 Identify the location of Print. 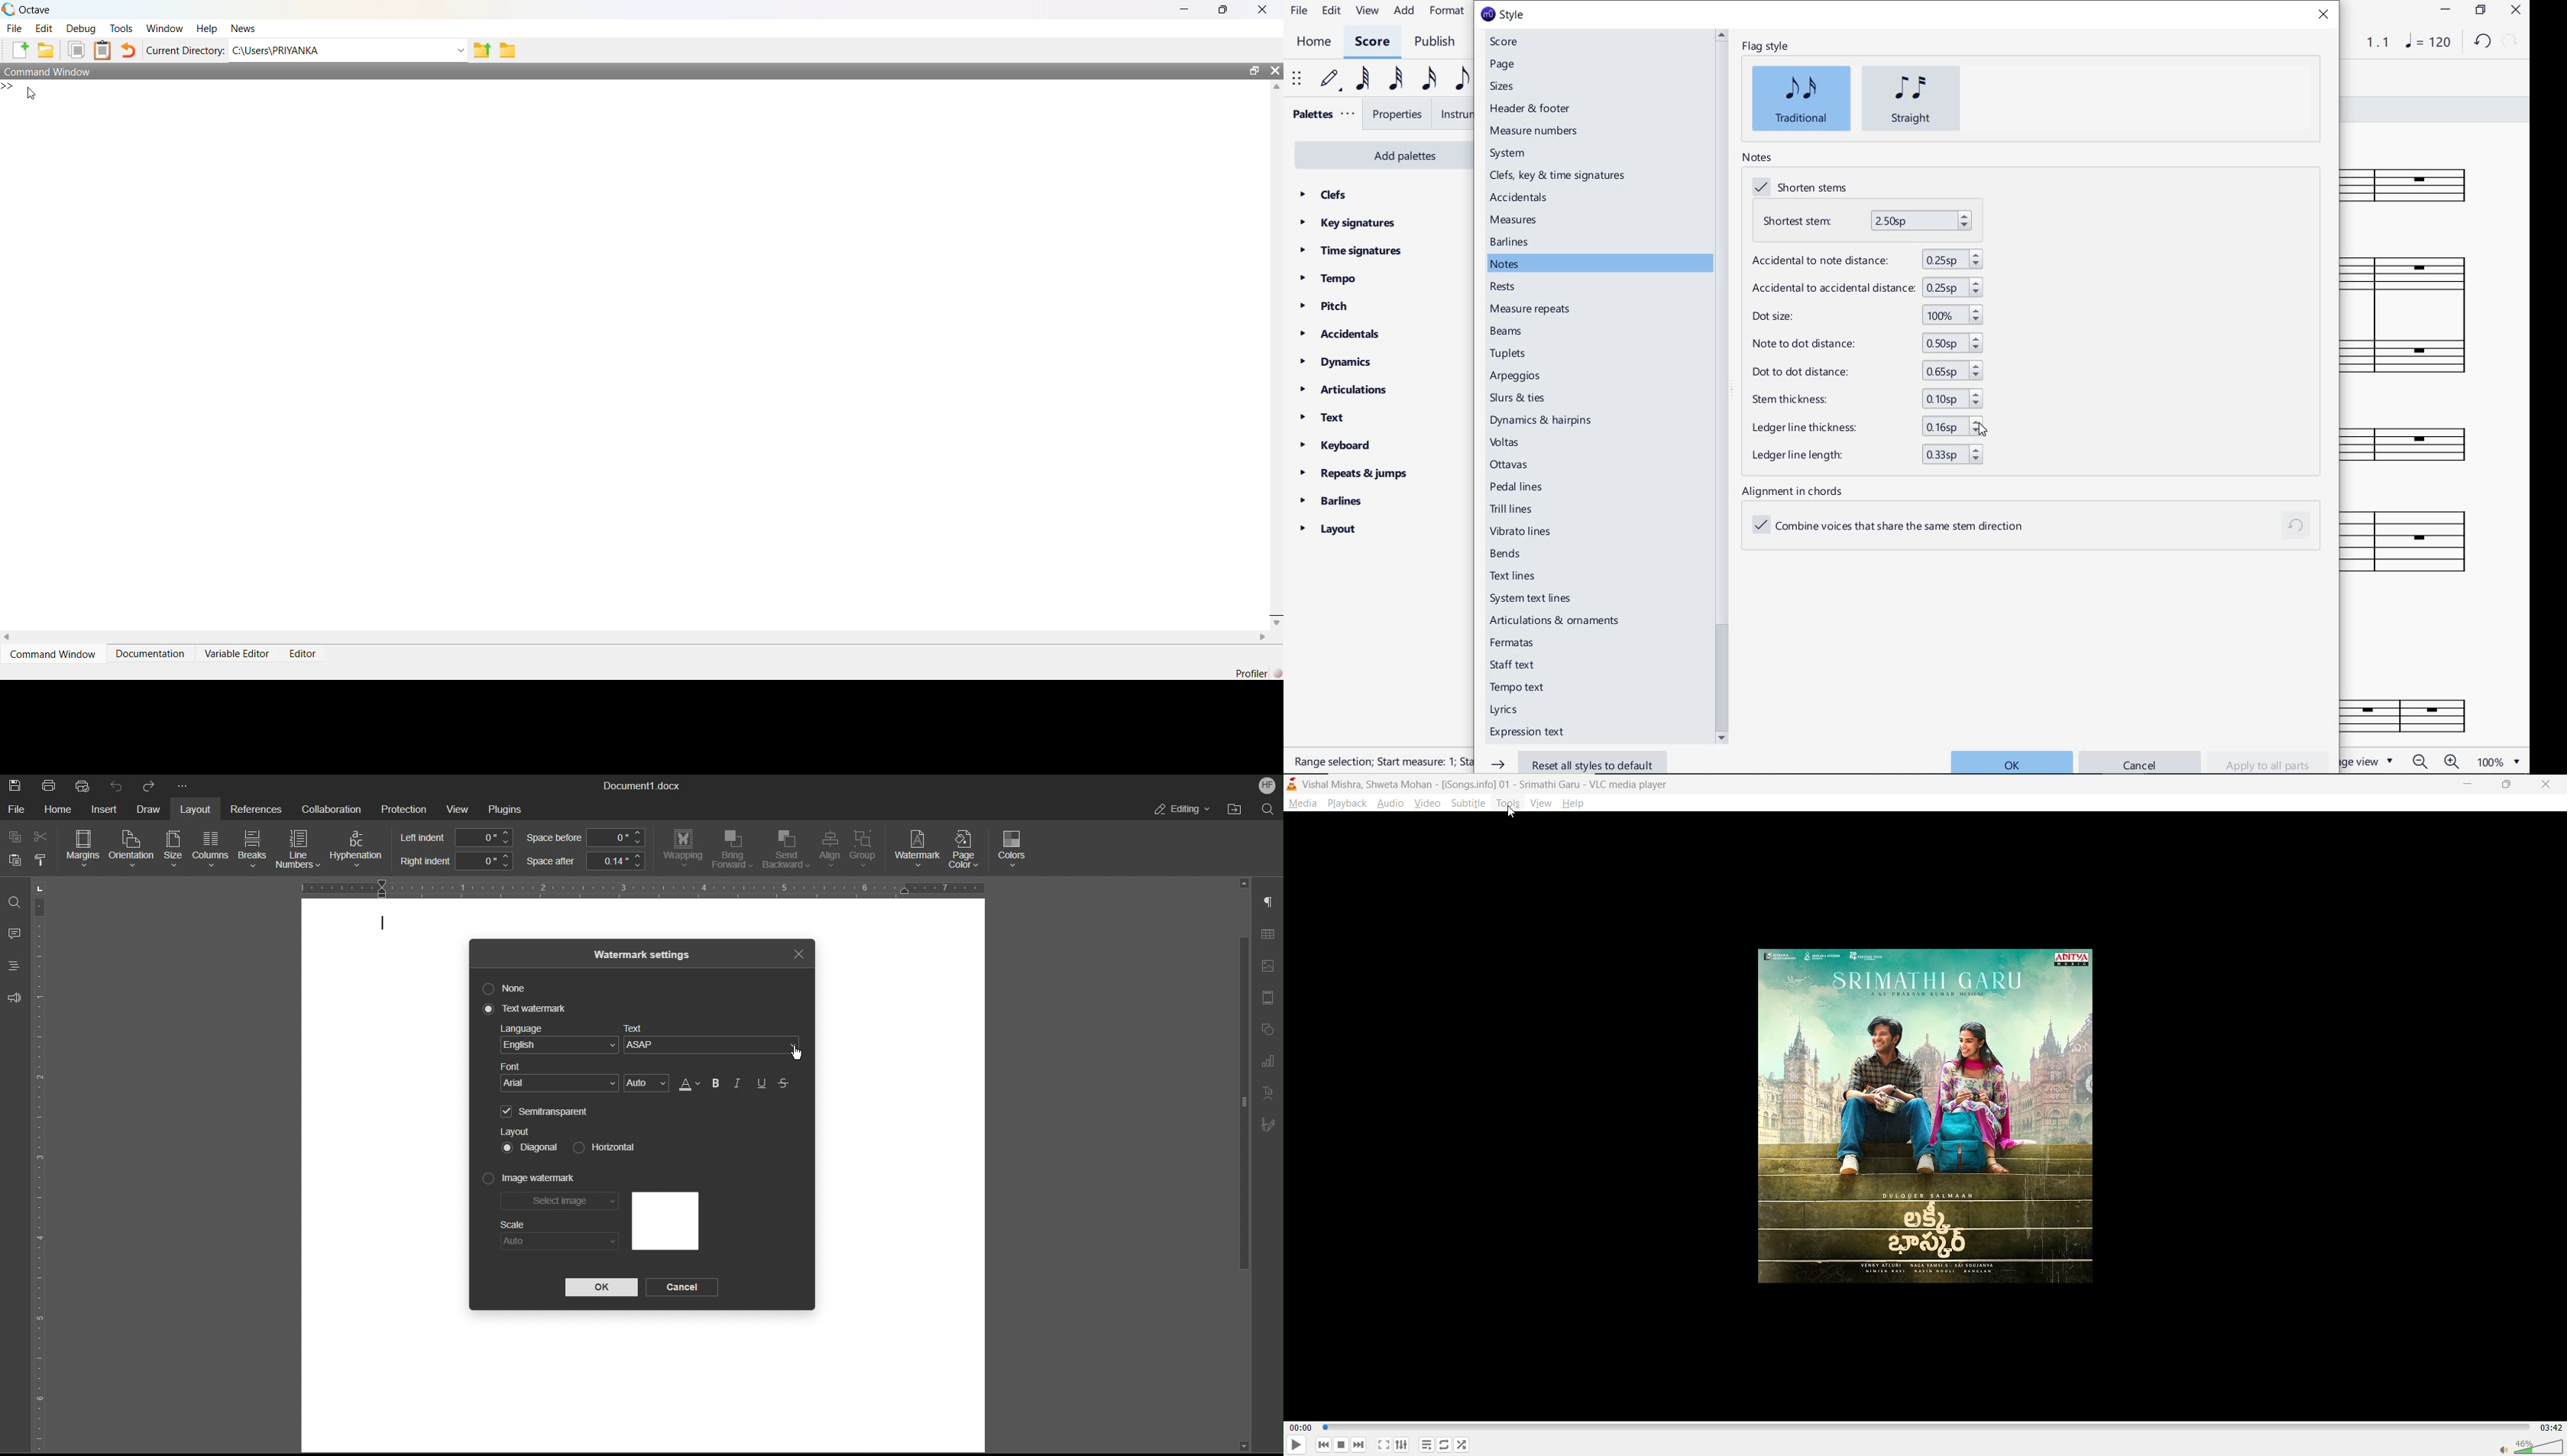
(50, 786).